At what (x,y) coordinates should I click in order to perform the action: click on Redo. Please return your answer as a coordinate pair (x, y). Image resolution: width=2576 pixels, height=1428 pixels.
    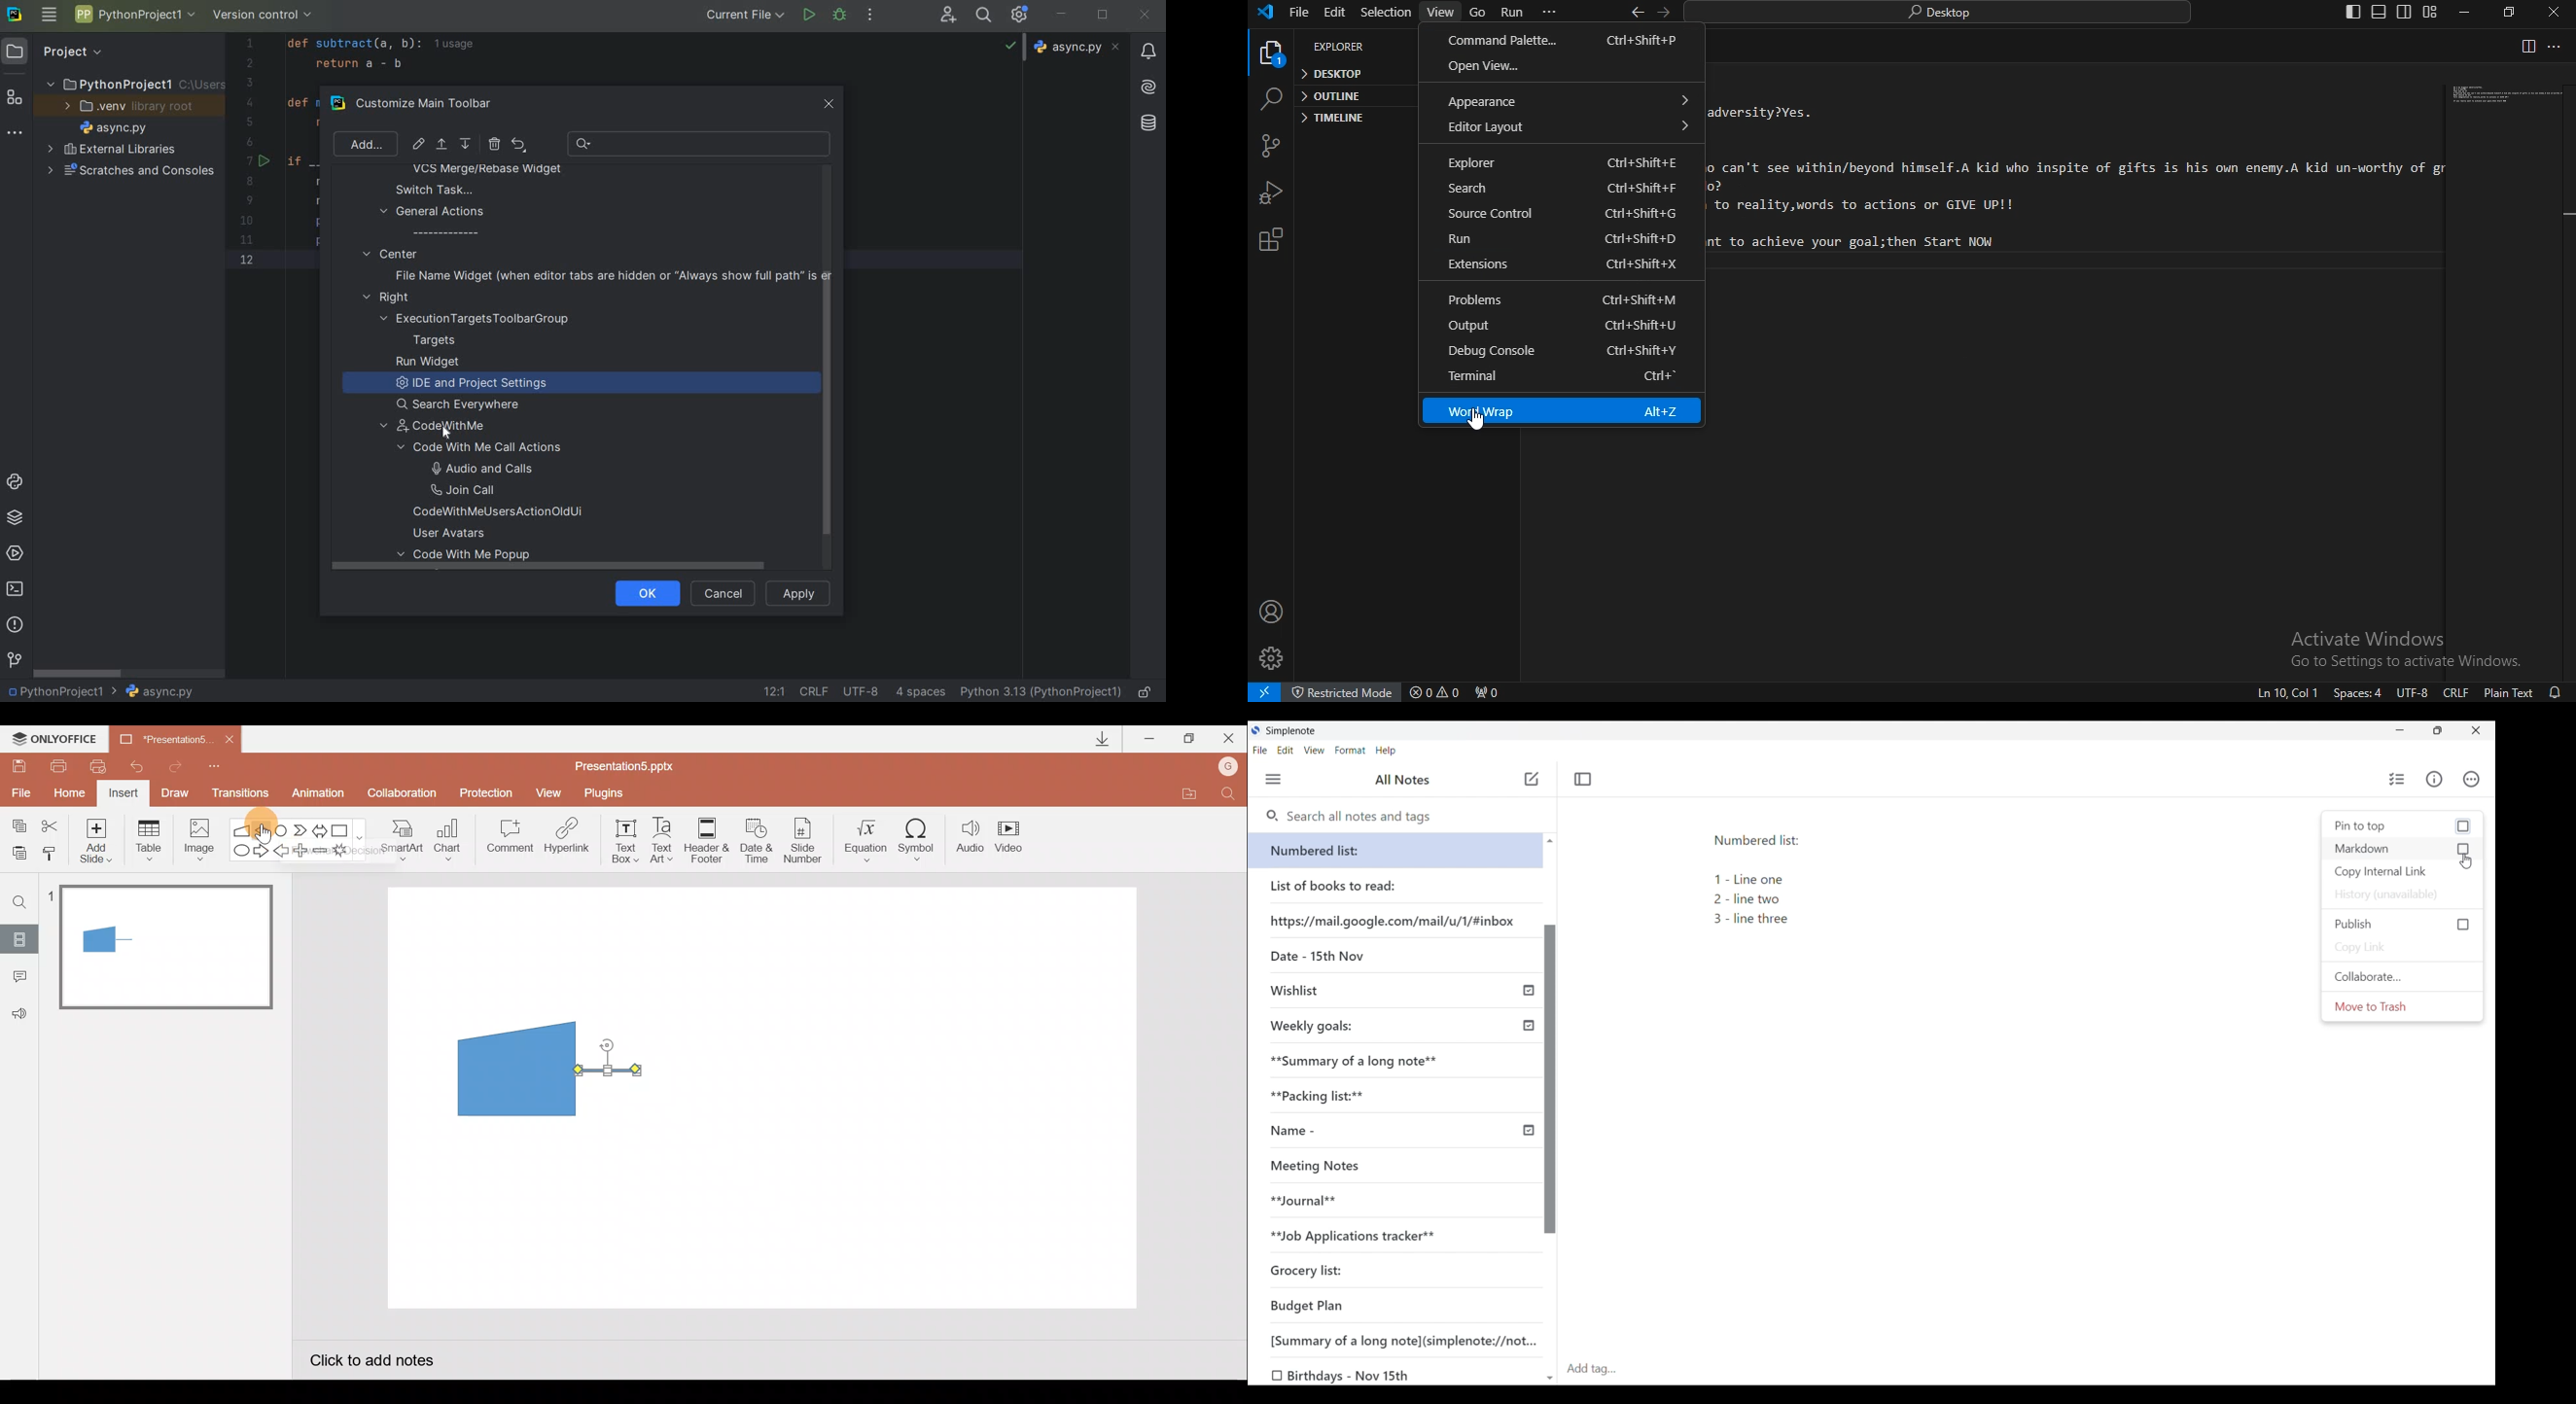
    Looking at the image, I should click on (176, 764).